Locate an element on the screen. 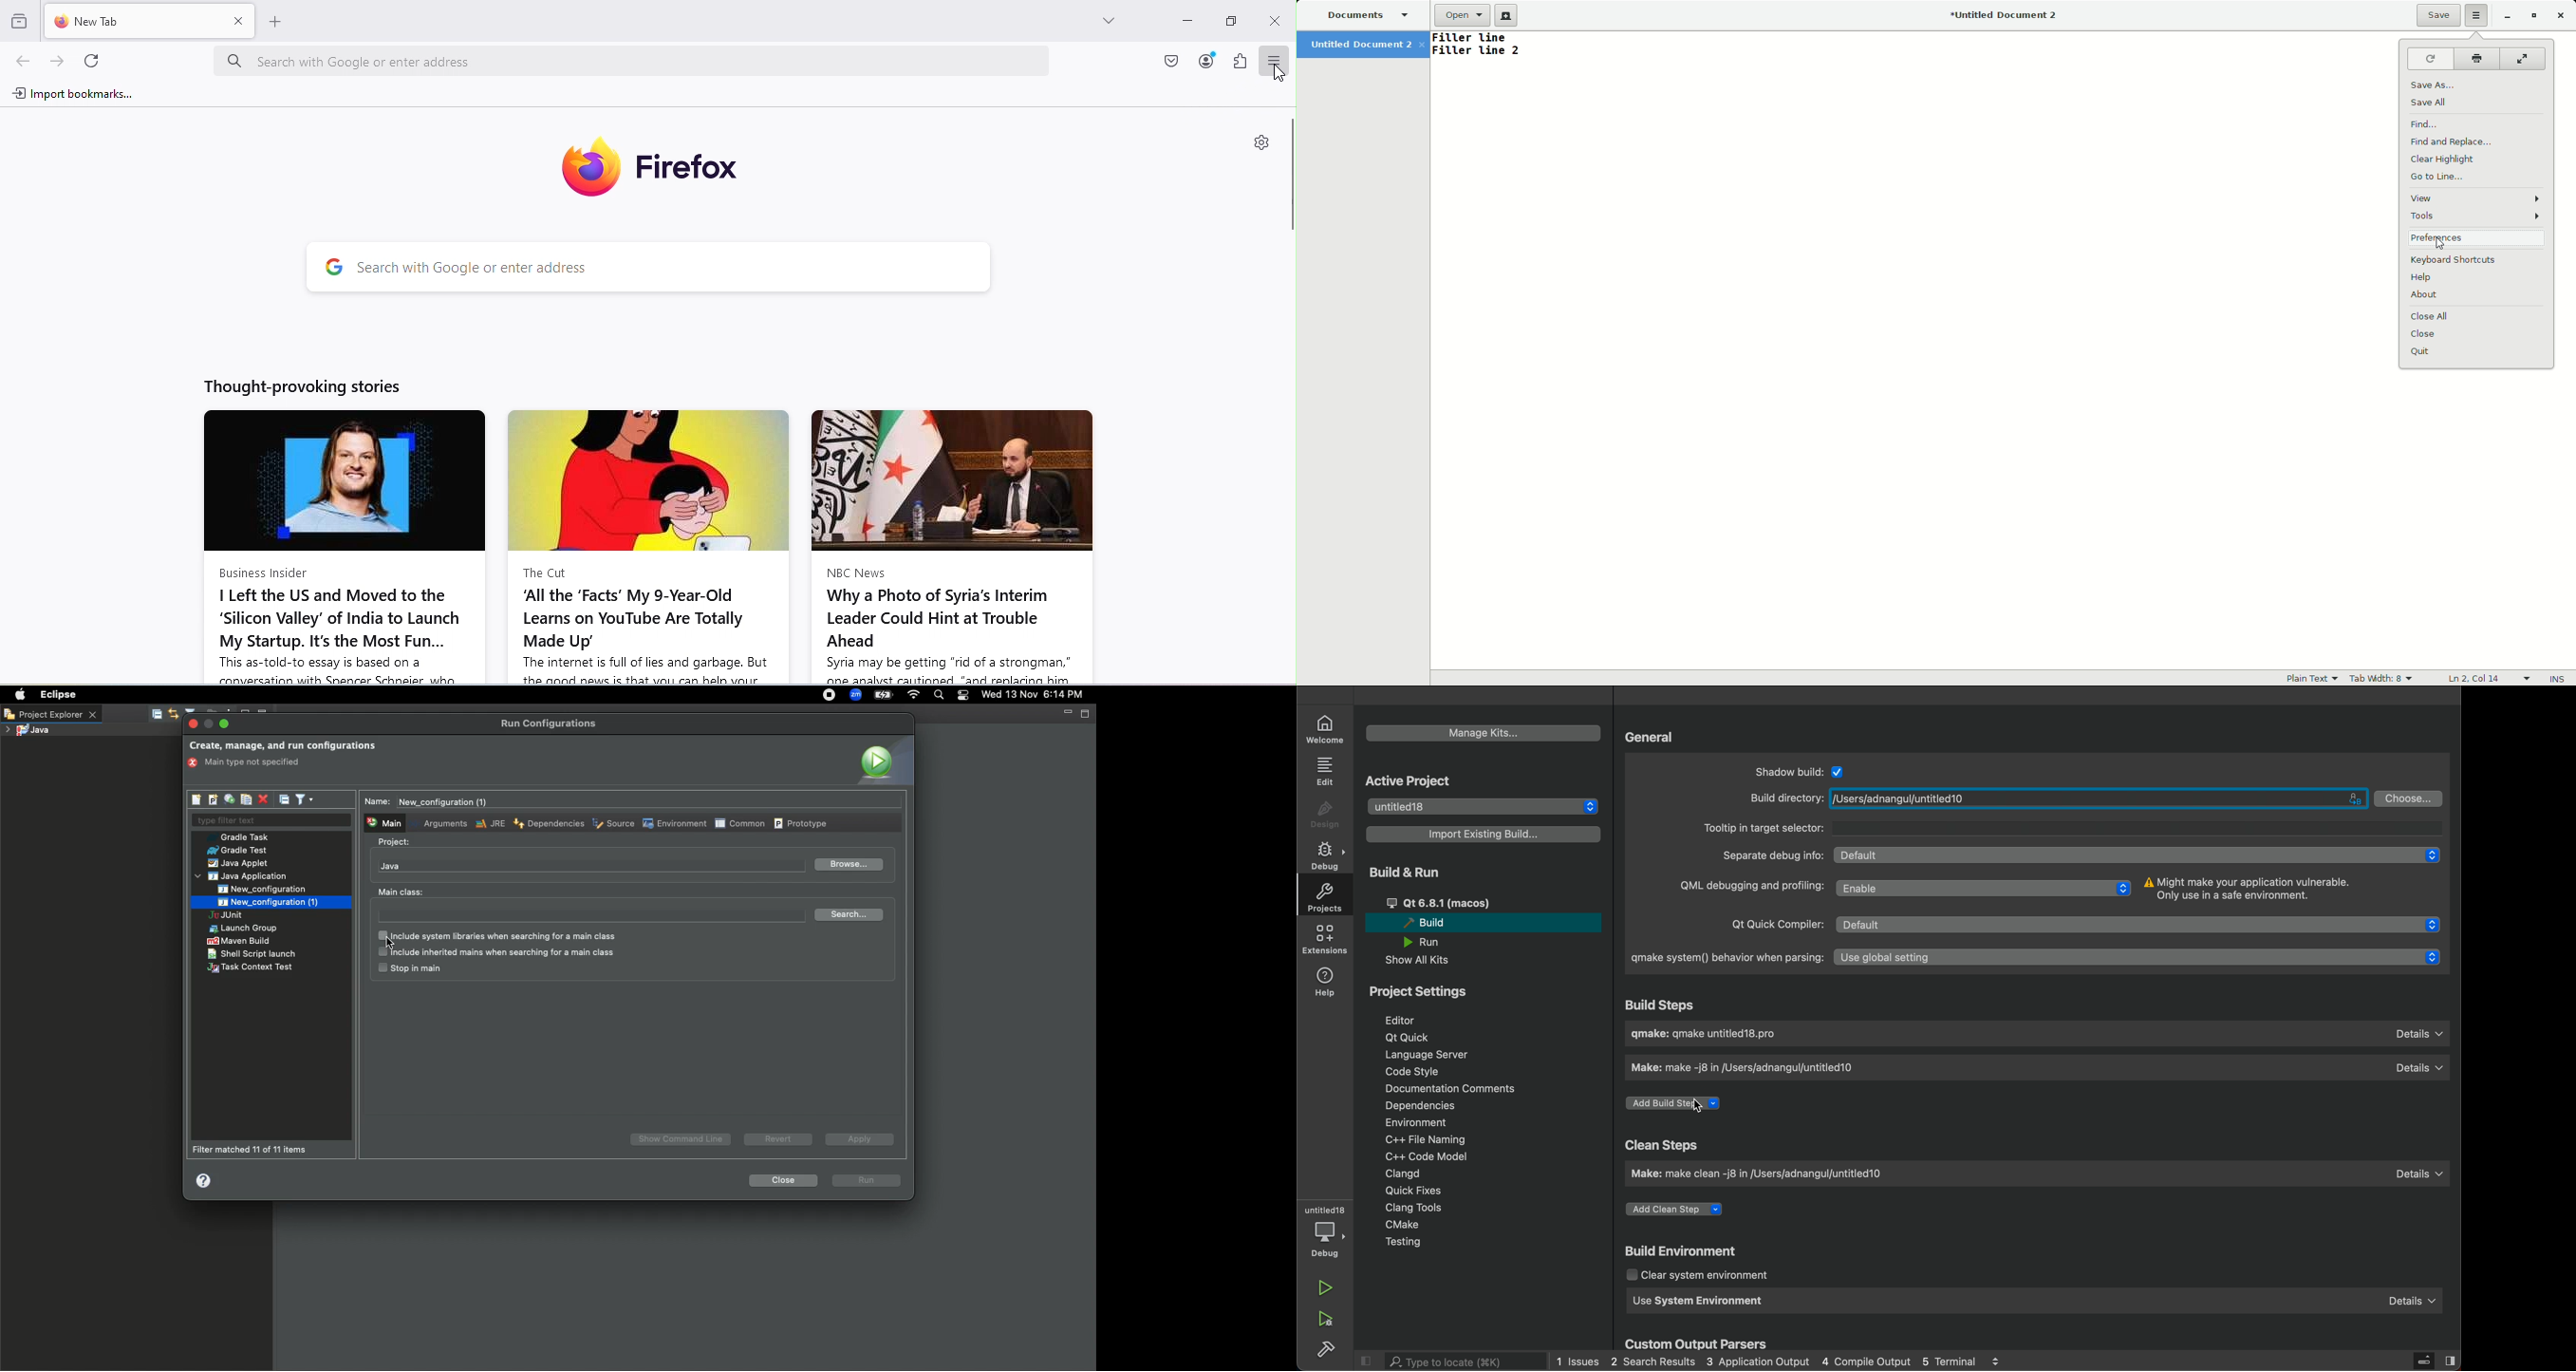 The image size is (2576, 1372). Reload the current page is located at coordinates (91, 62).